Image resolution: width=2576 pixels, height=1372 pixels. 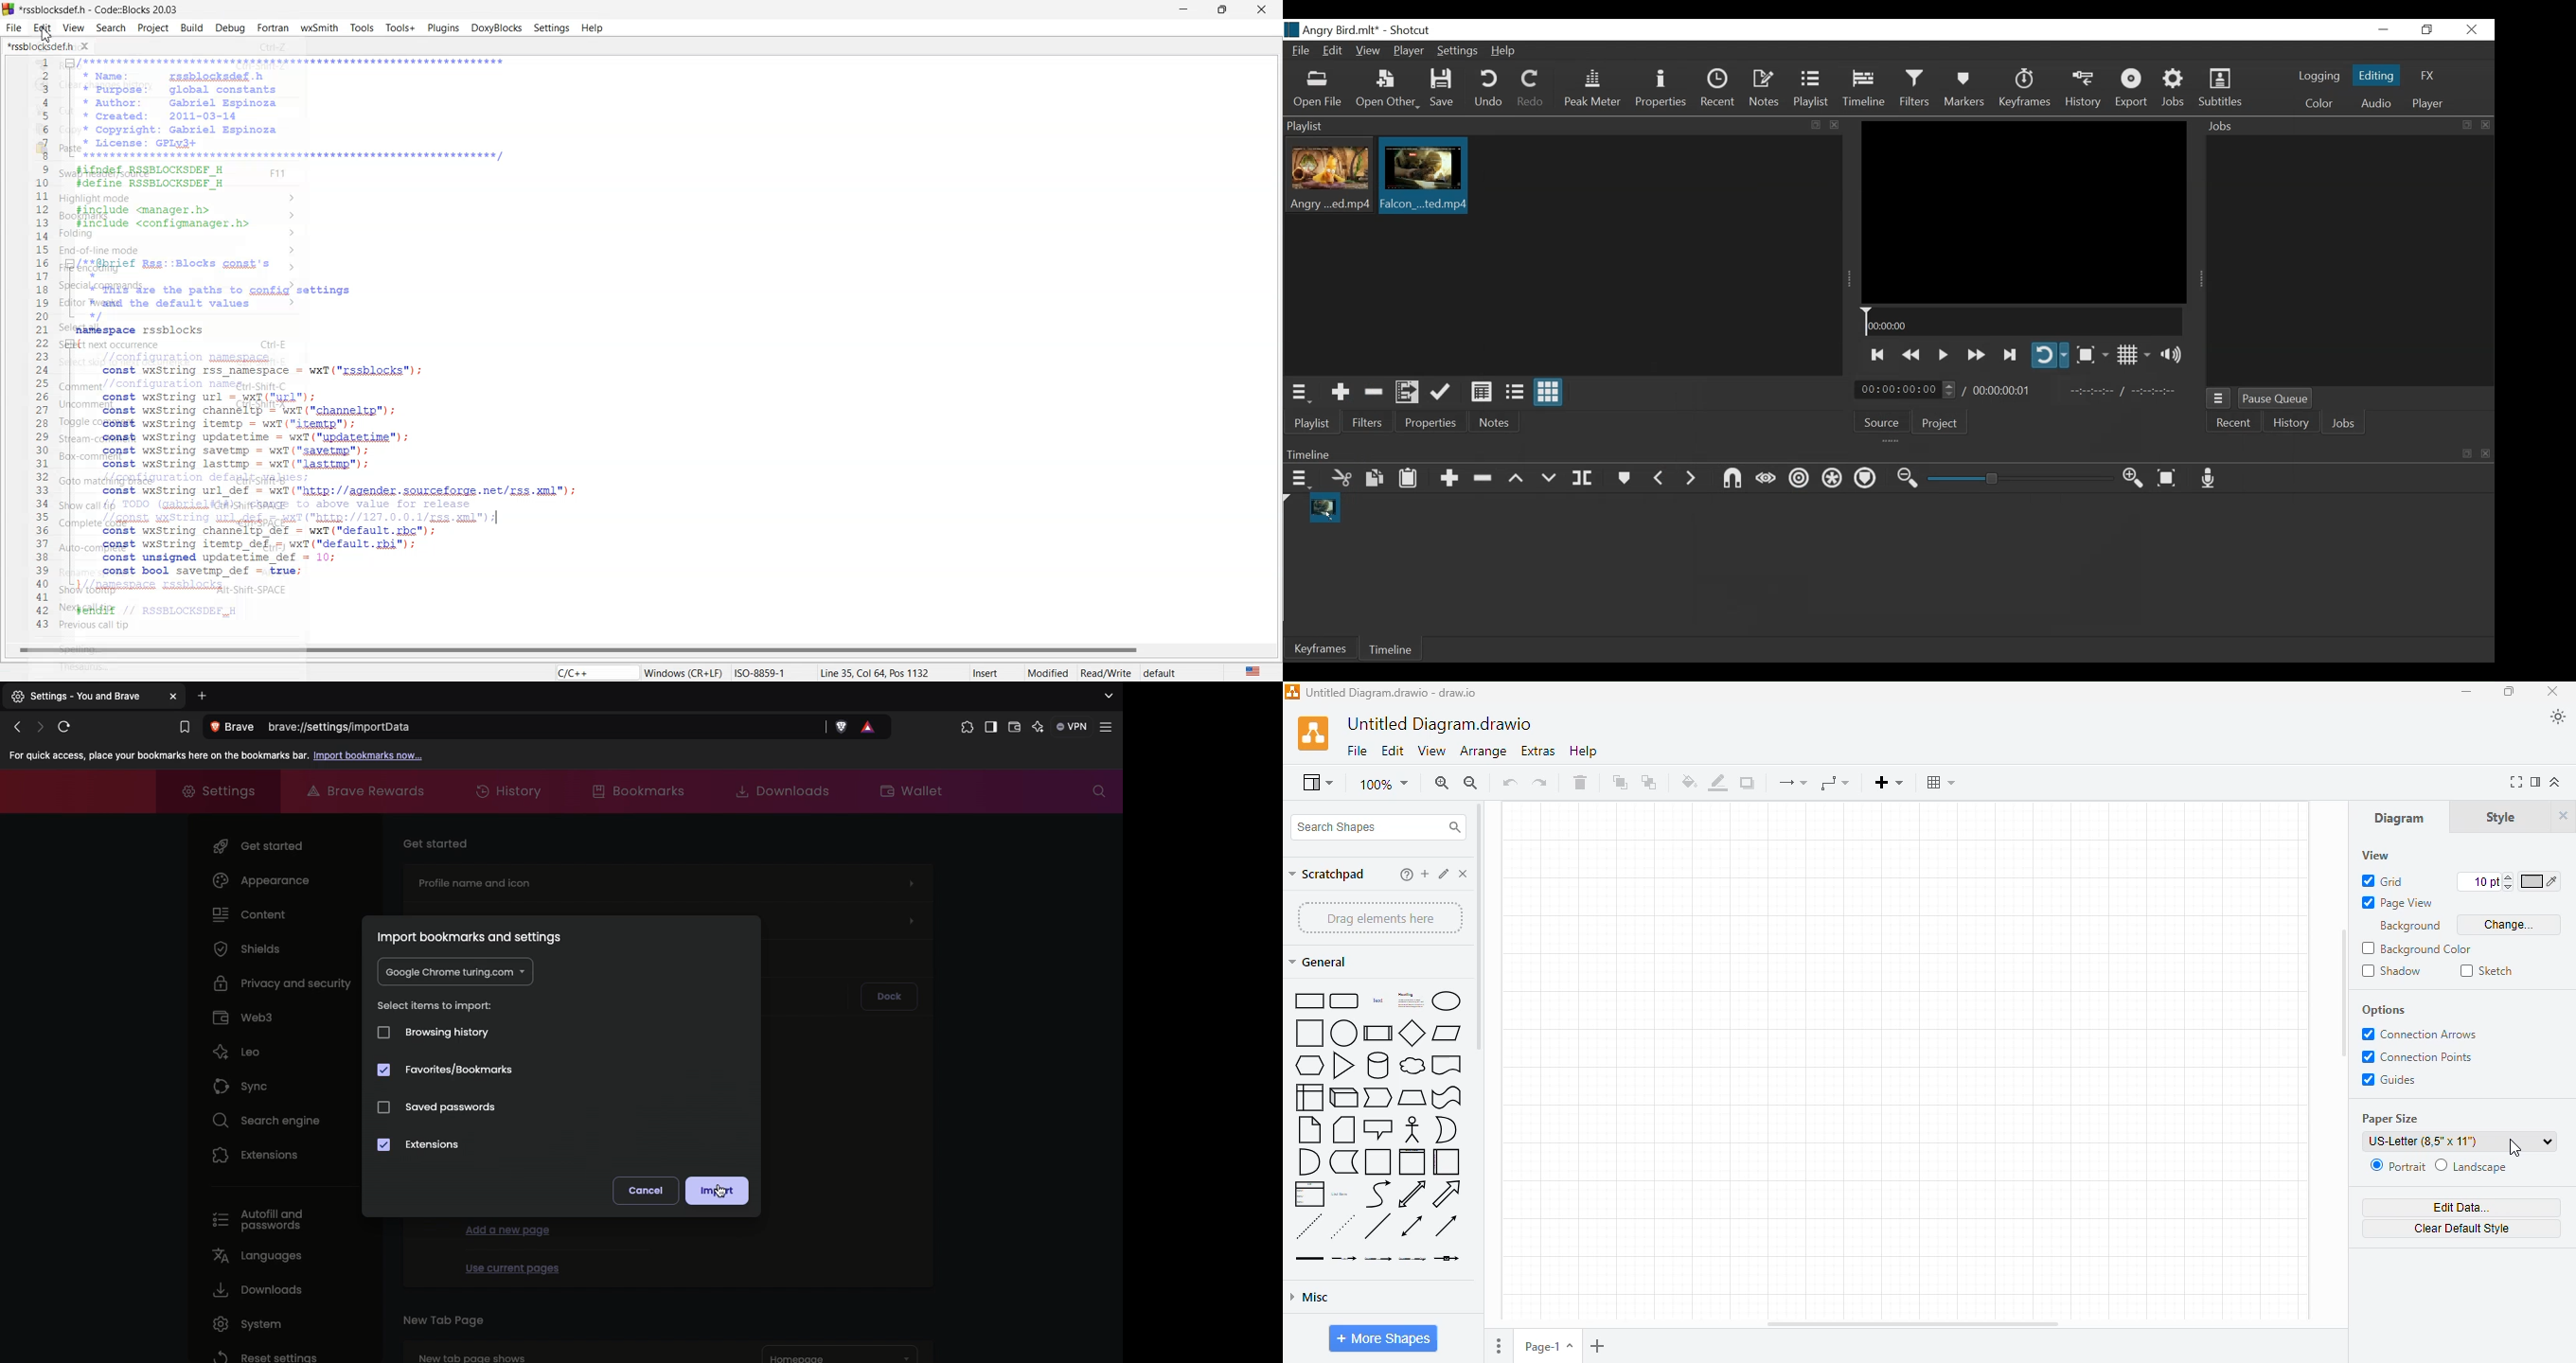 I want to click on View as details, so click(x=1482, y=393).